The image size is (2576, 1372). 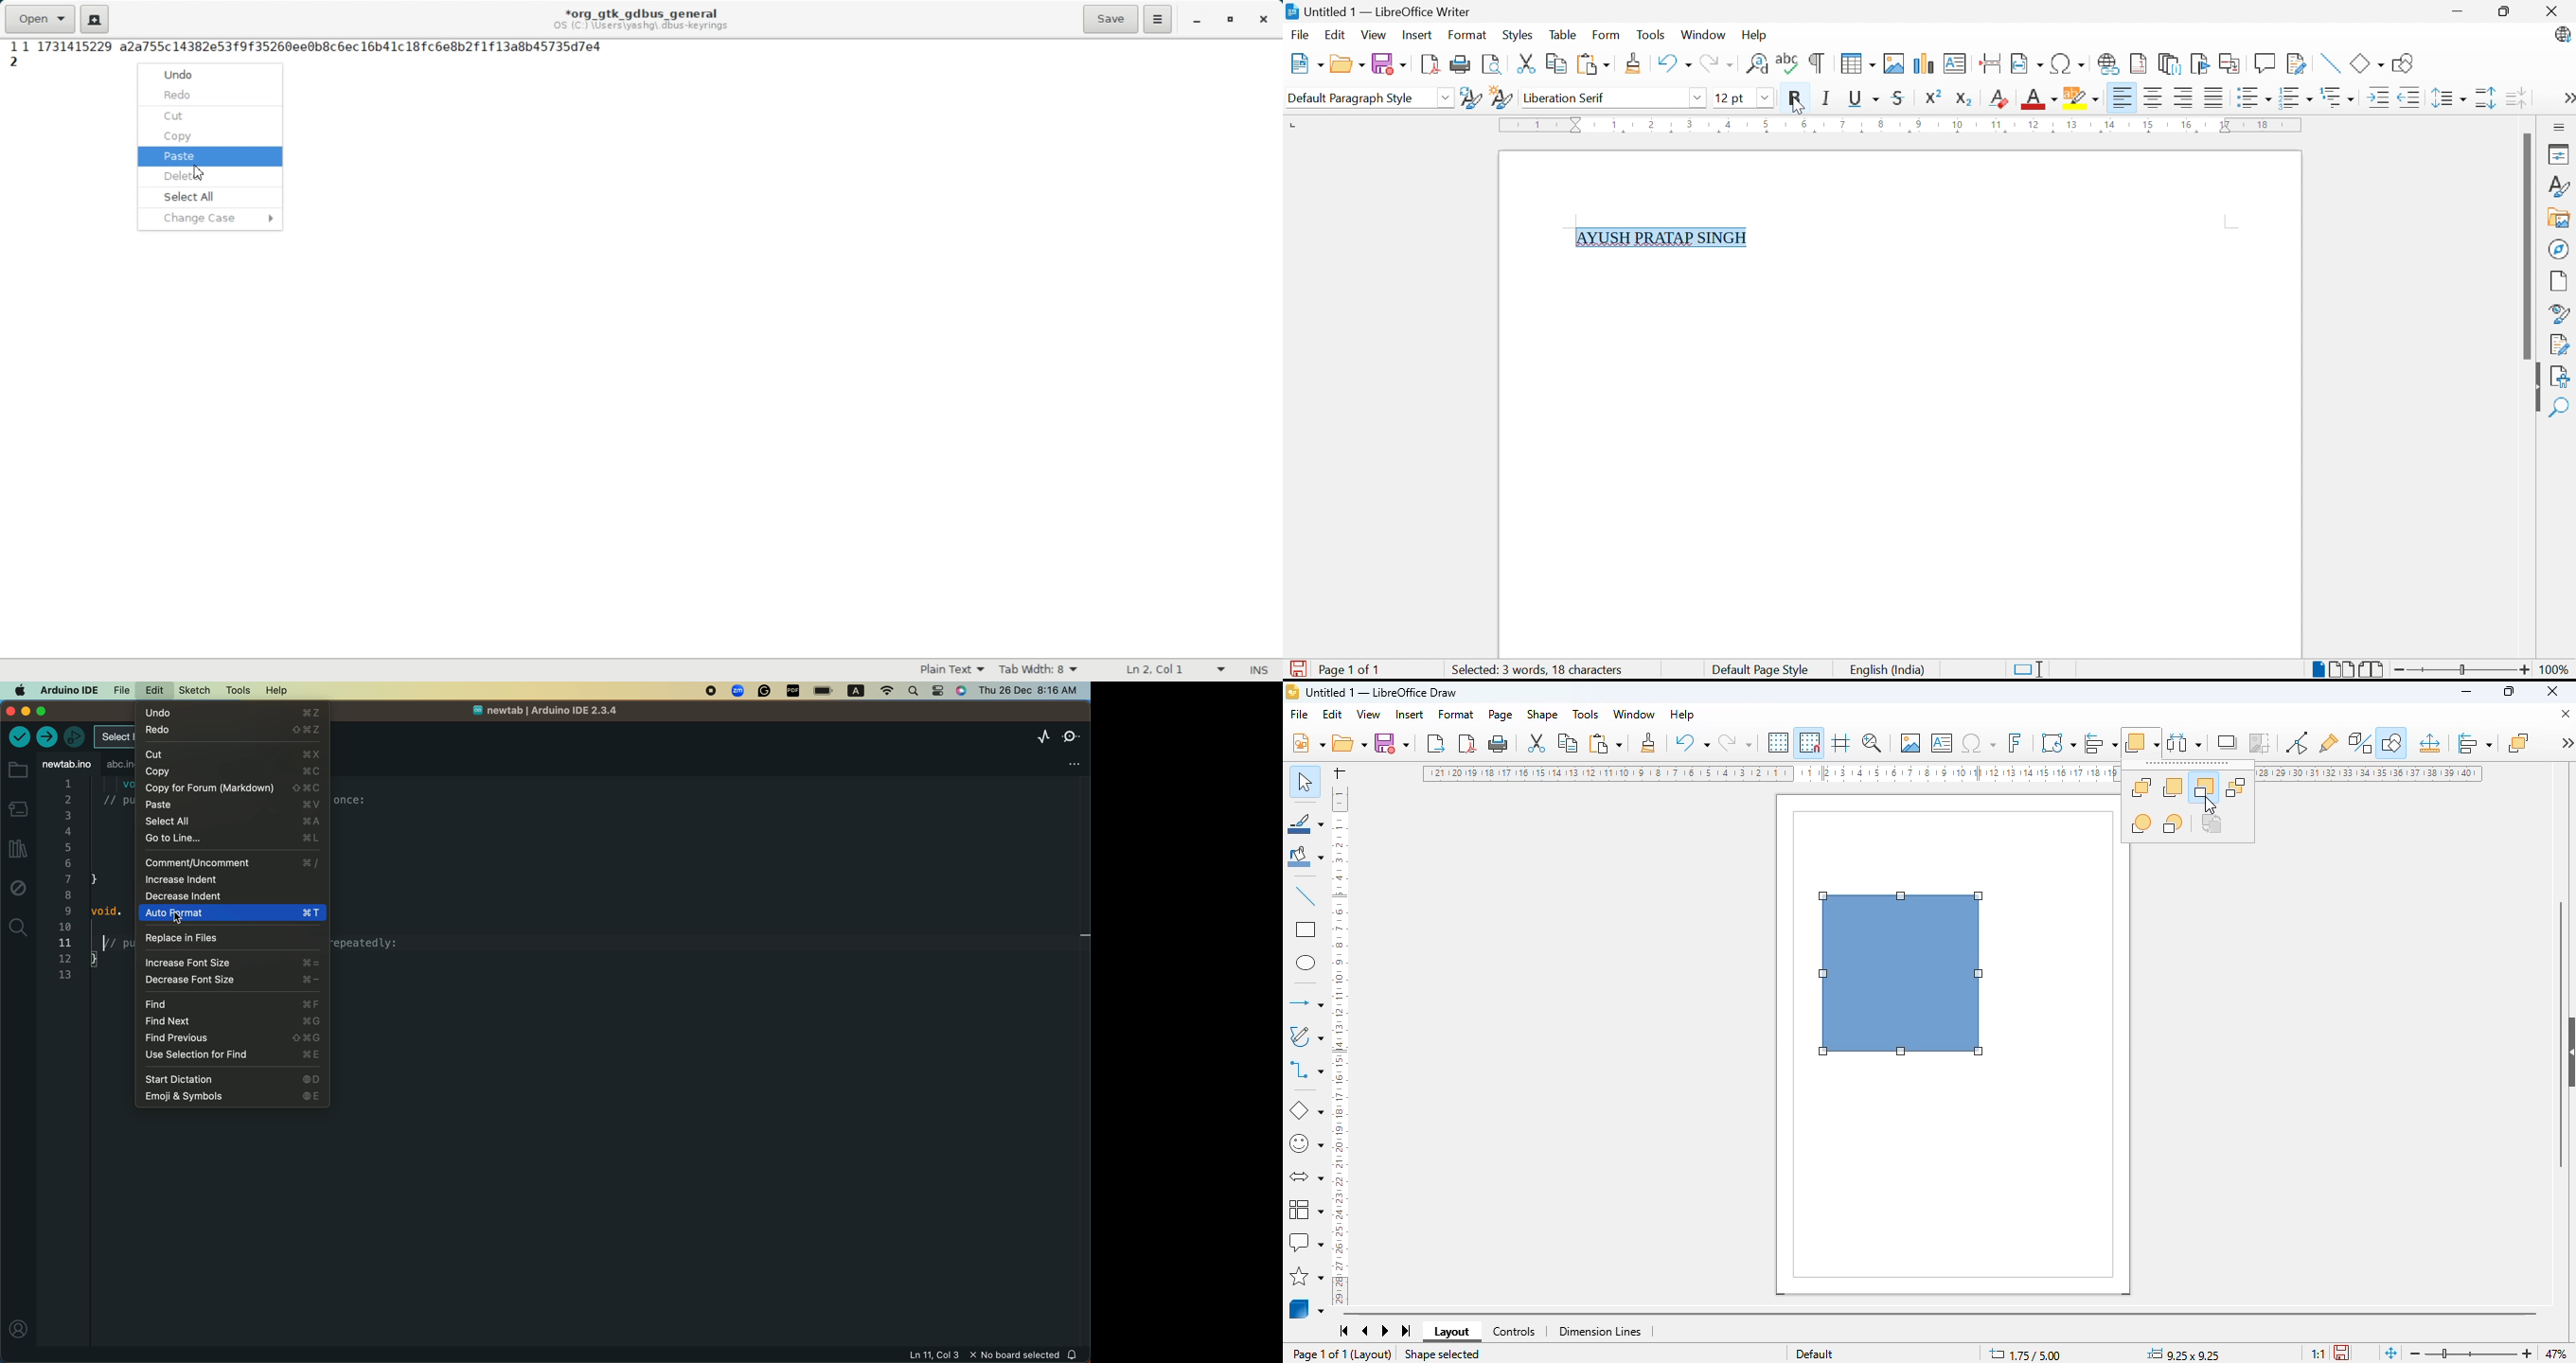 I want to click on Show Track Changes Functions, so click(x=2294, y=63).